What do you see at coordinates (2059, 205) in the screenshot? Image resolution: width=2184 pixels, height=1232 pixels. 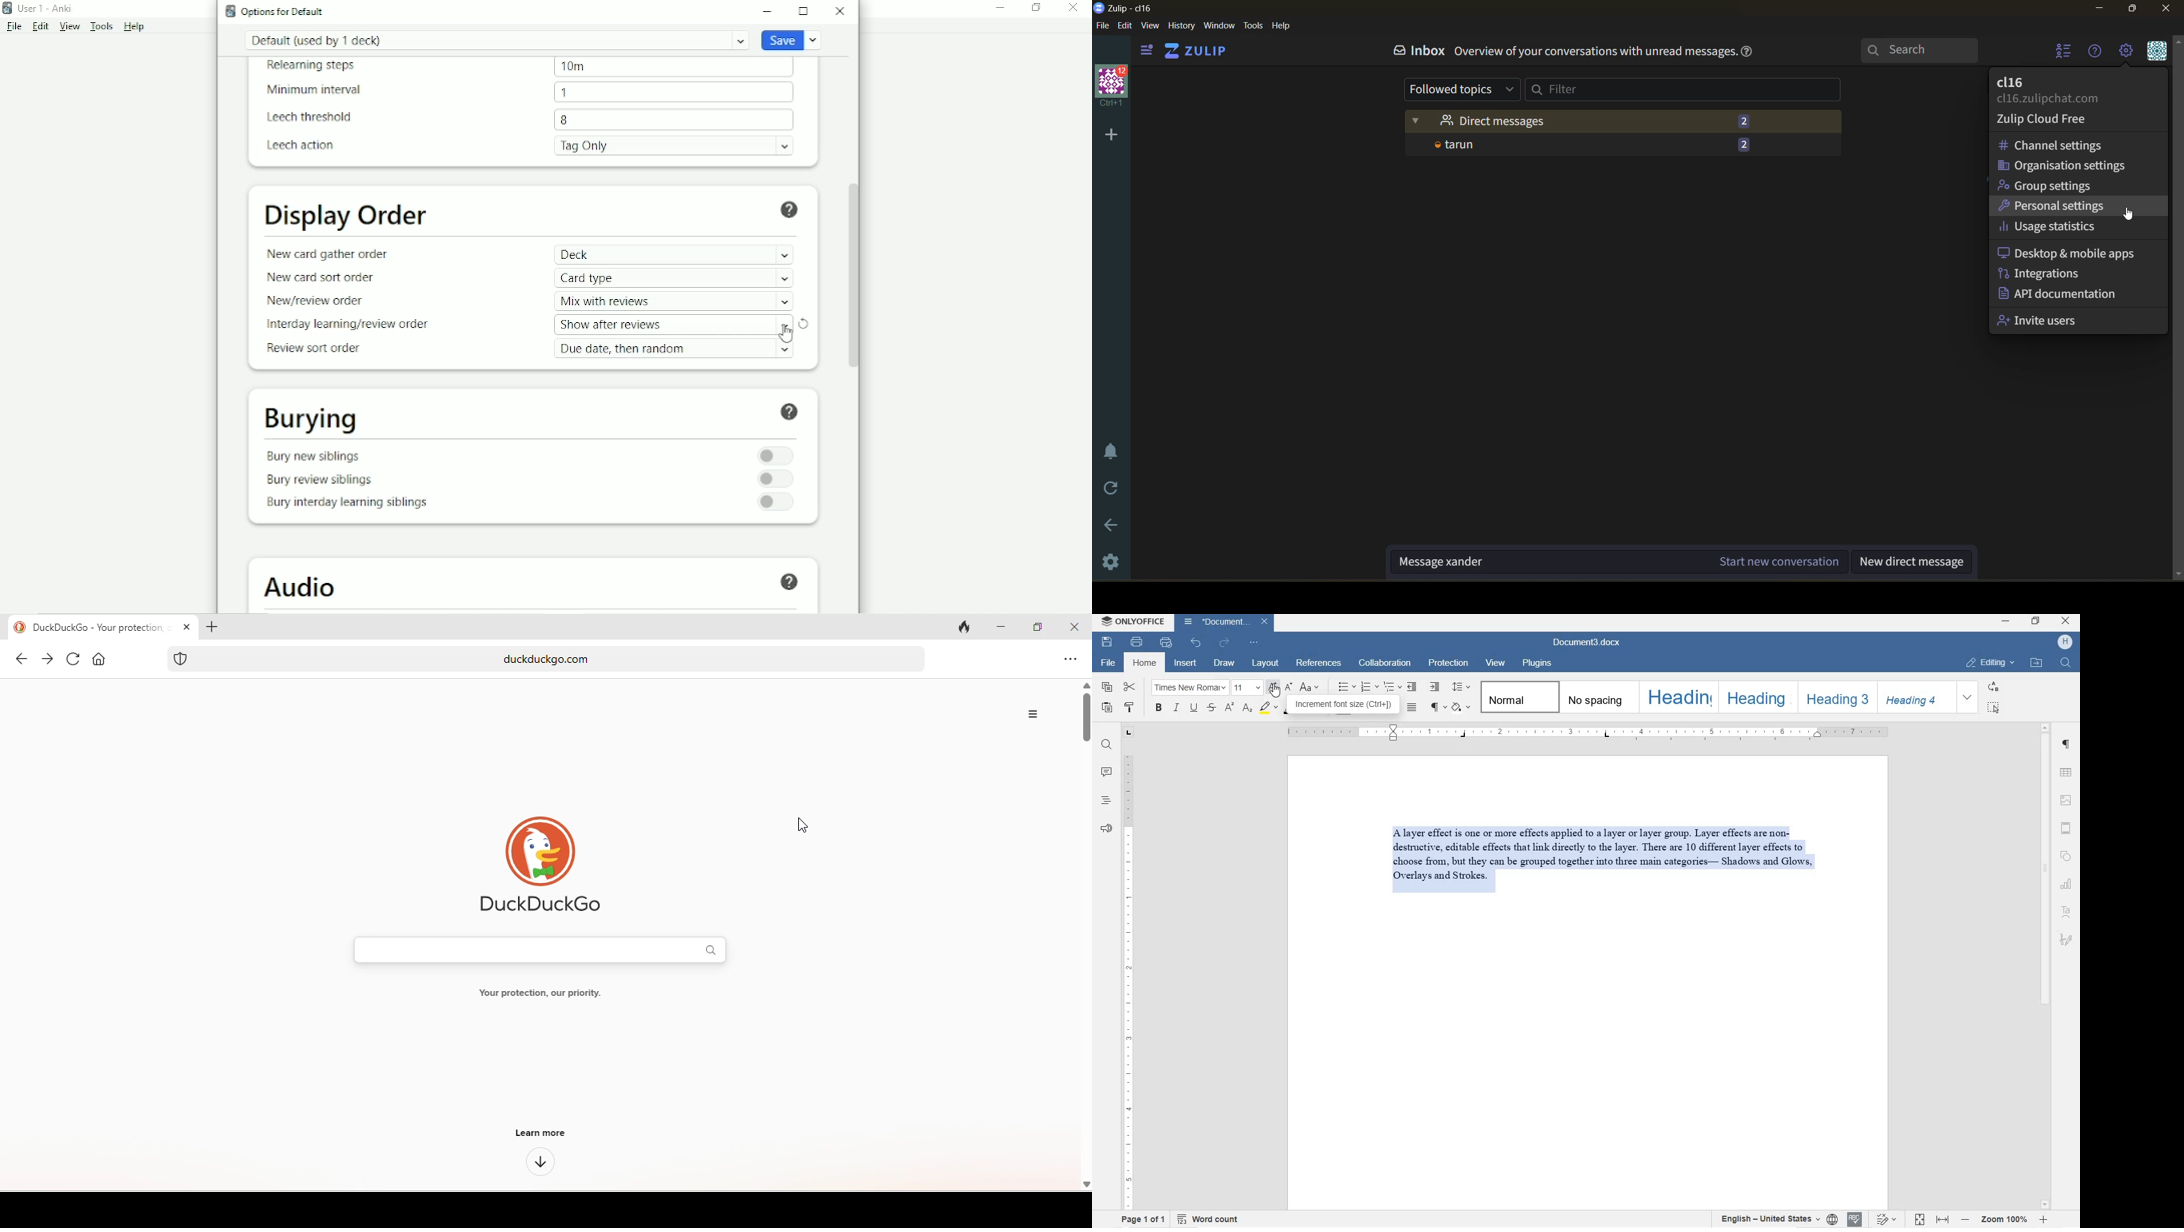 I see `personal settings` at bounding box center [2059, 205].